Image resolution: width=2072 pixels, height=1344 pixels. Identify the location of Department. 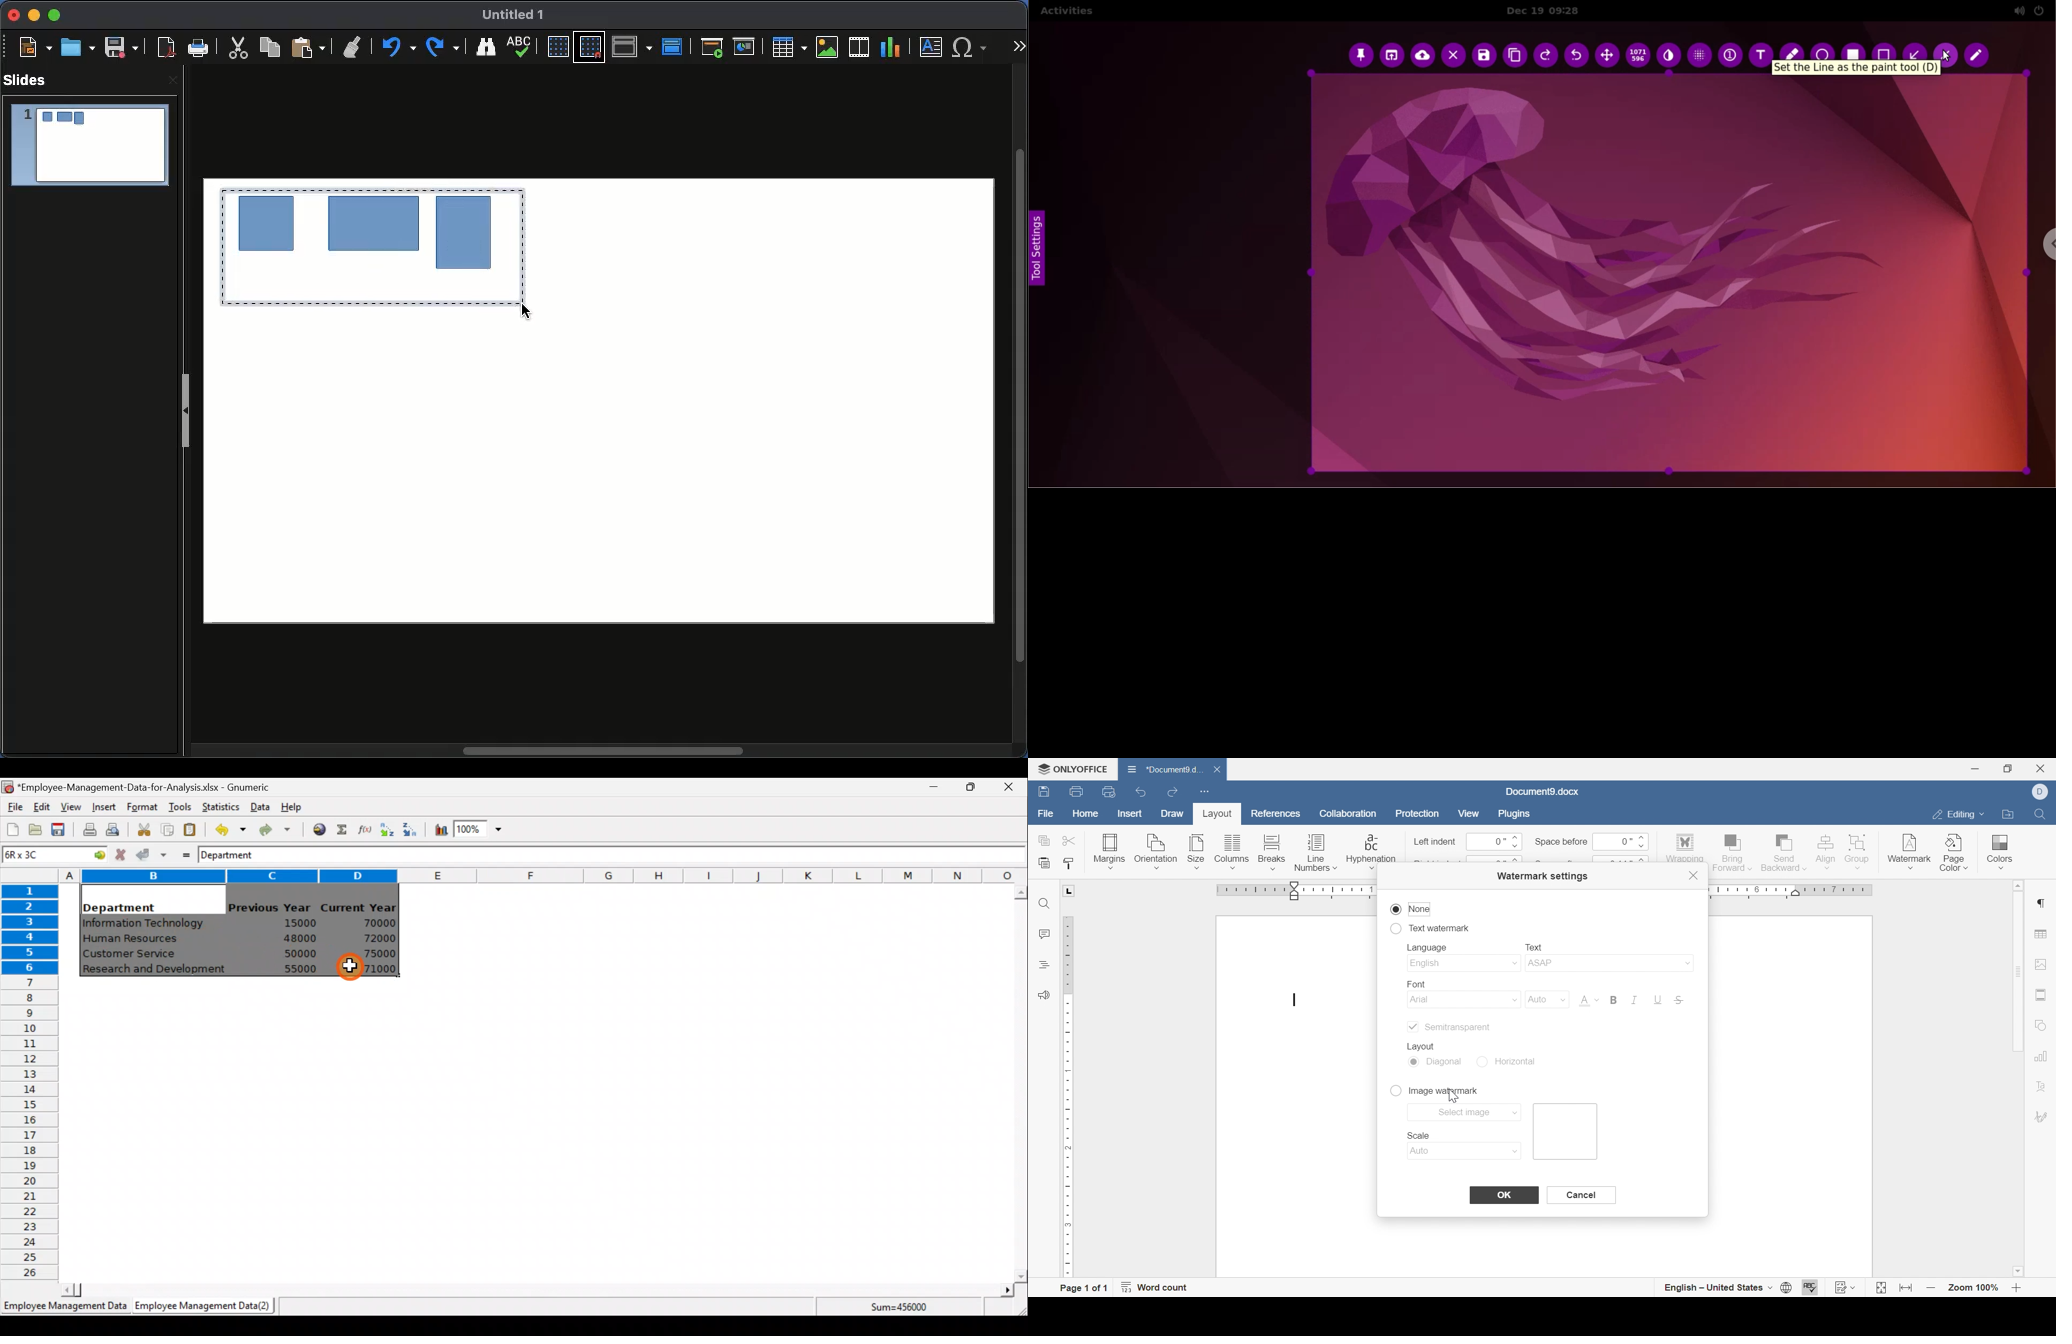
(119, 905).